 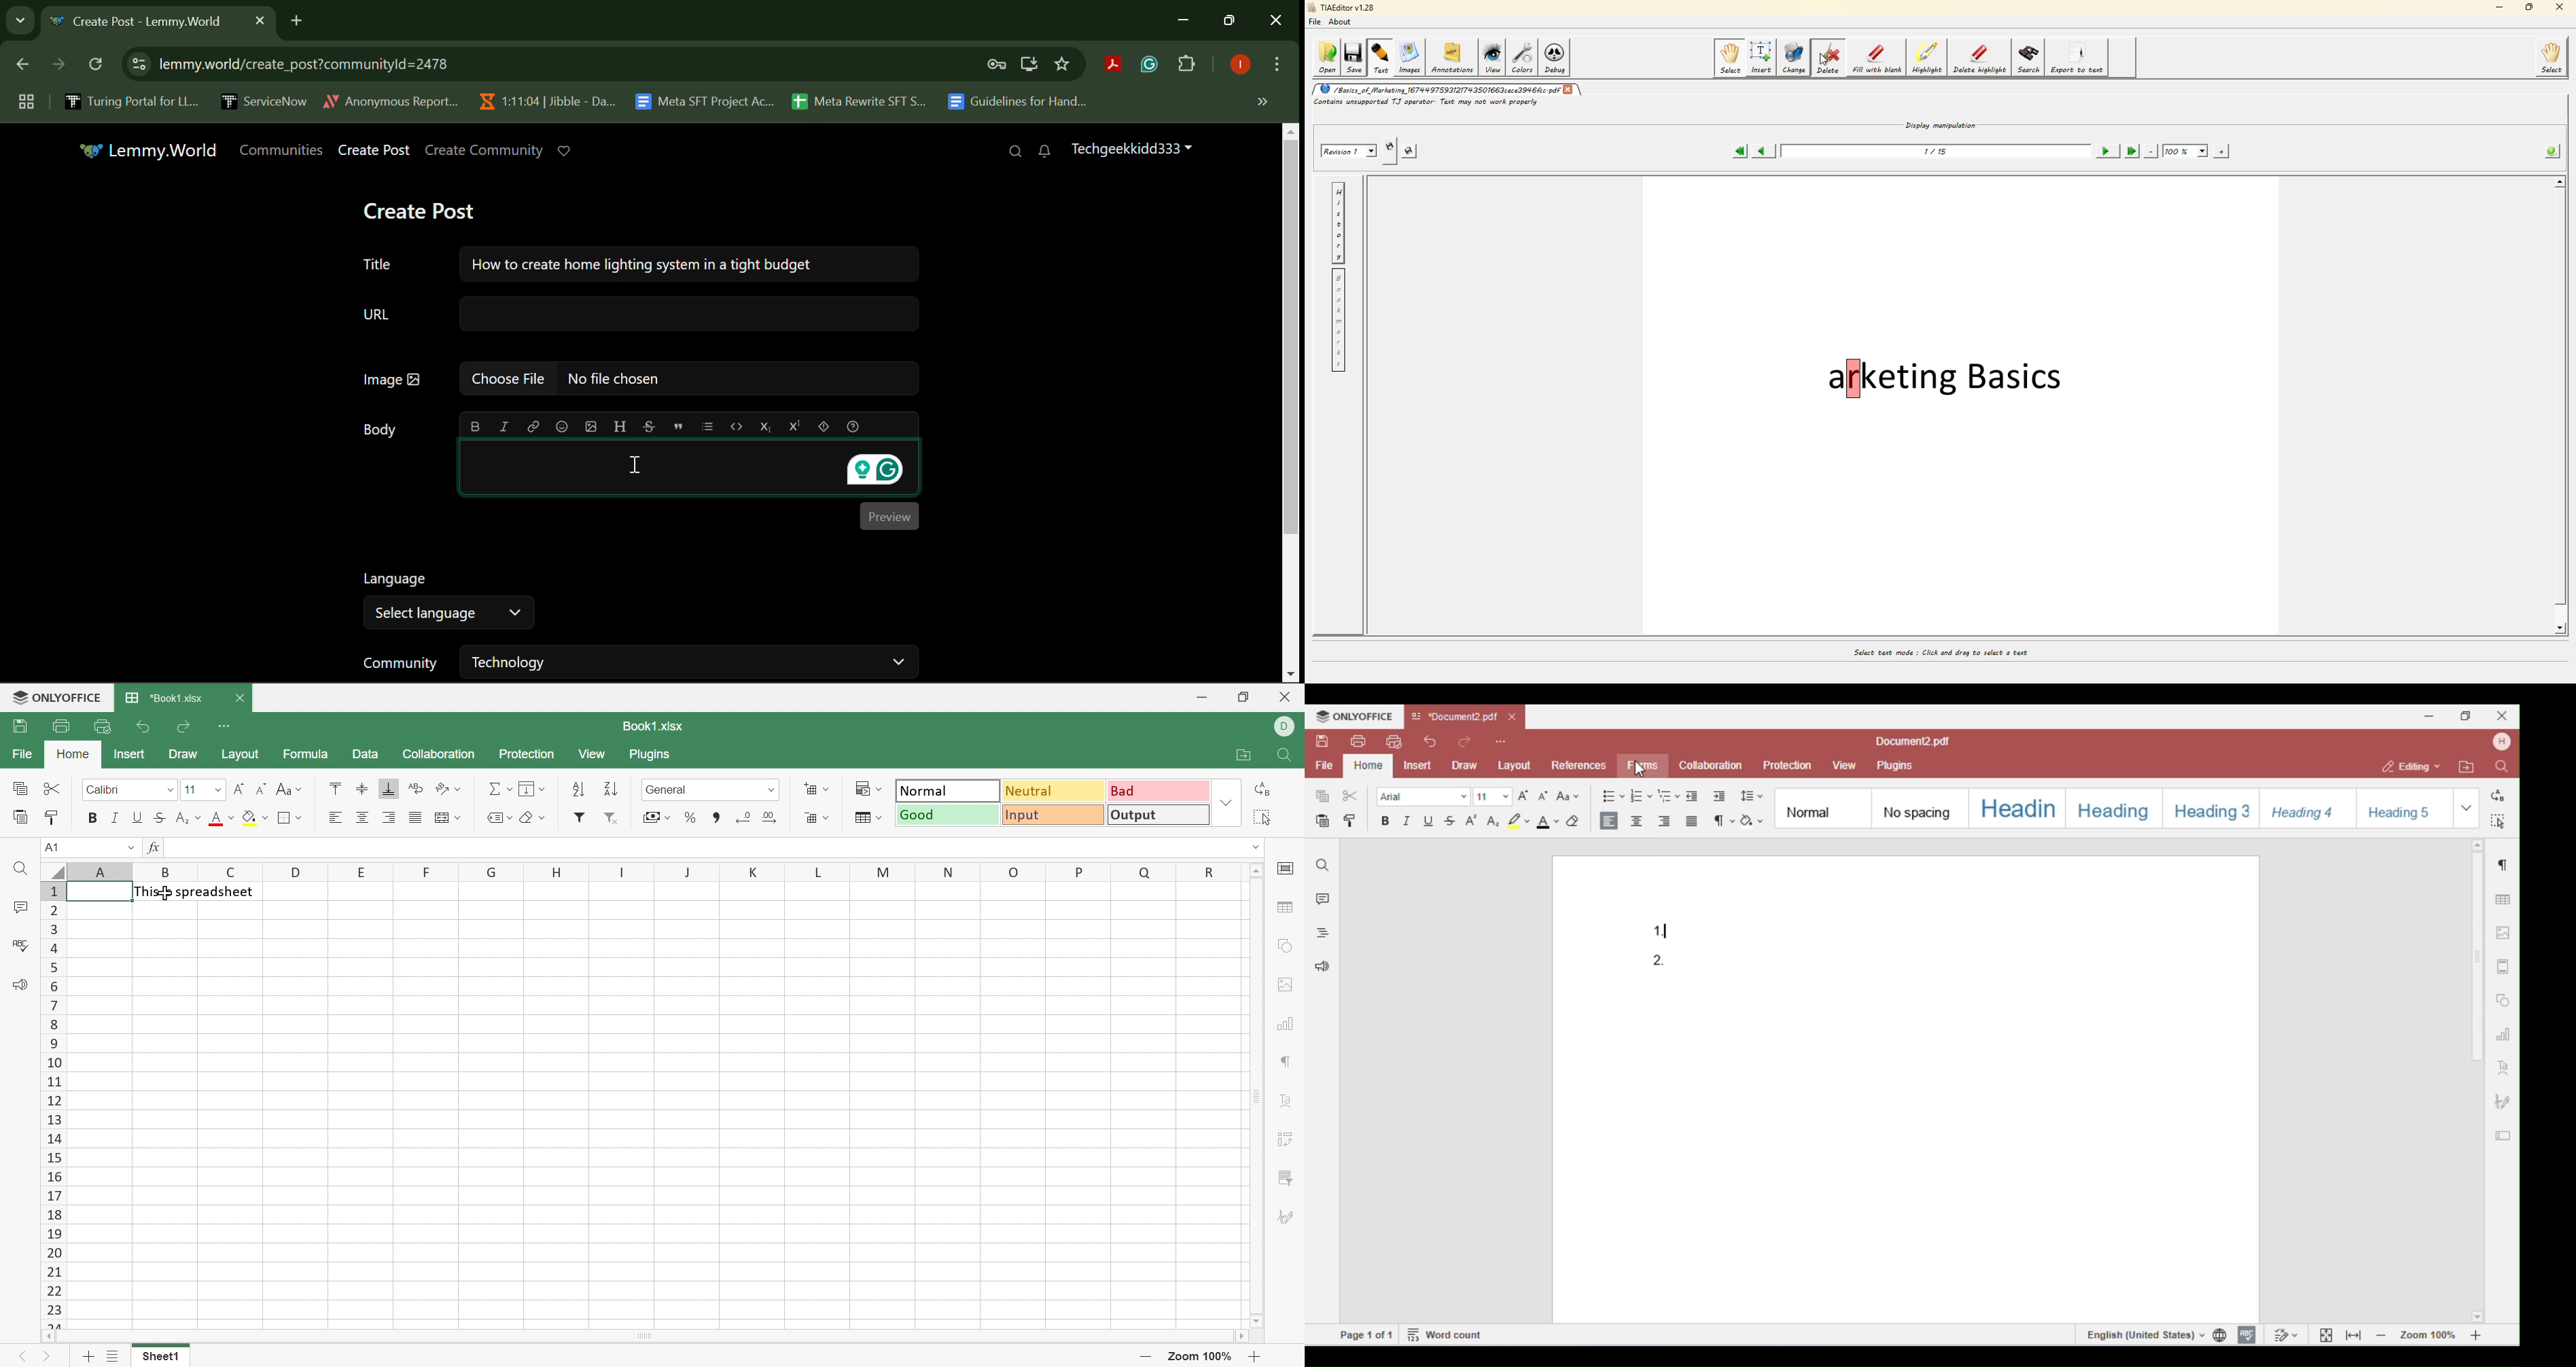 What do you see at coordinates (669, 817) in the screenshot?
I see `Drop Down` at bounding box center [669, 817].